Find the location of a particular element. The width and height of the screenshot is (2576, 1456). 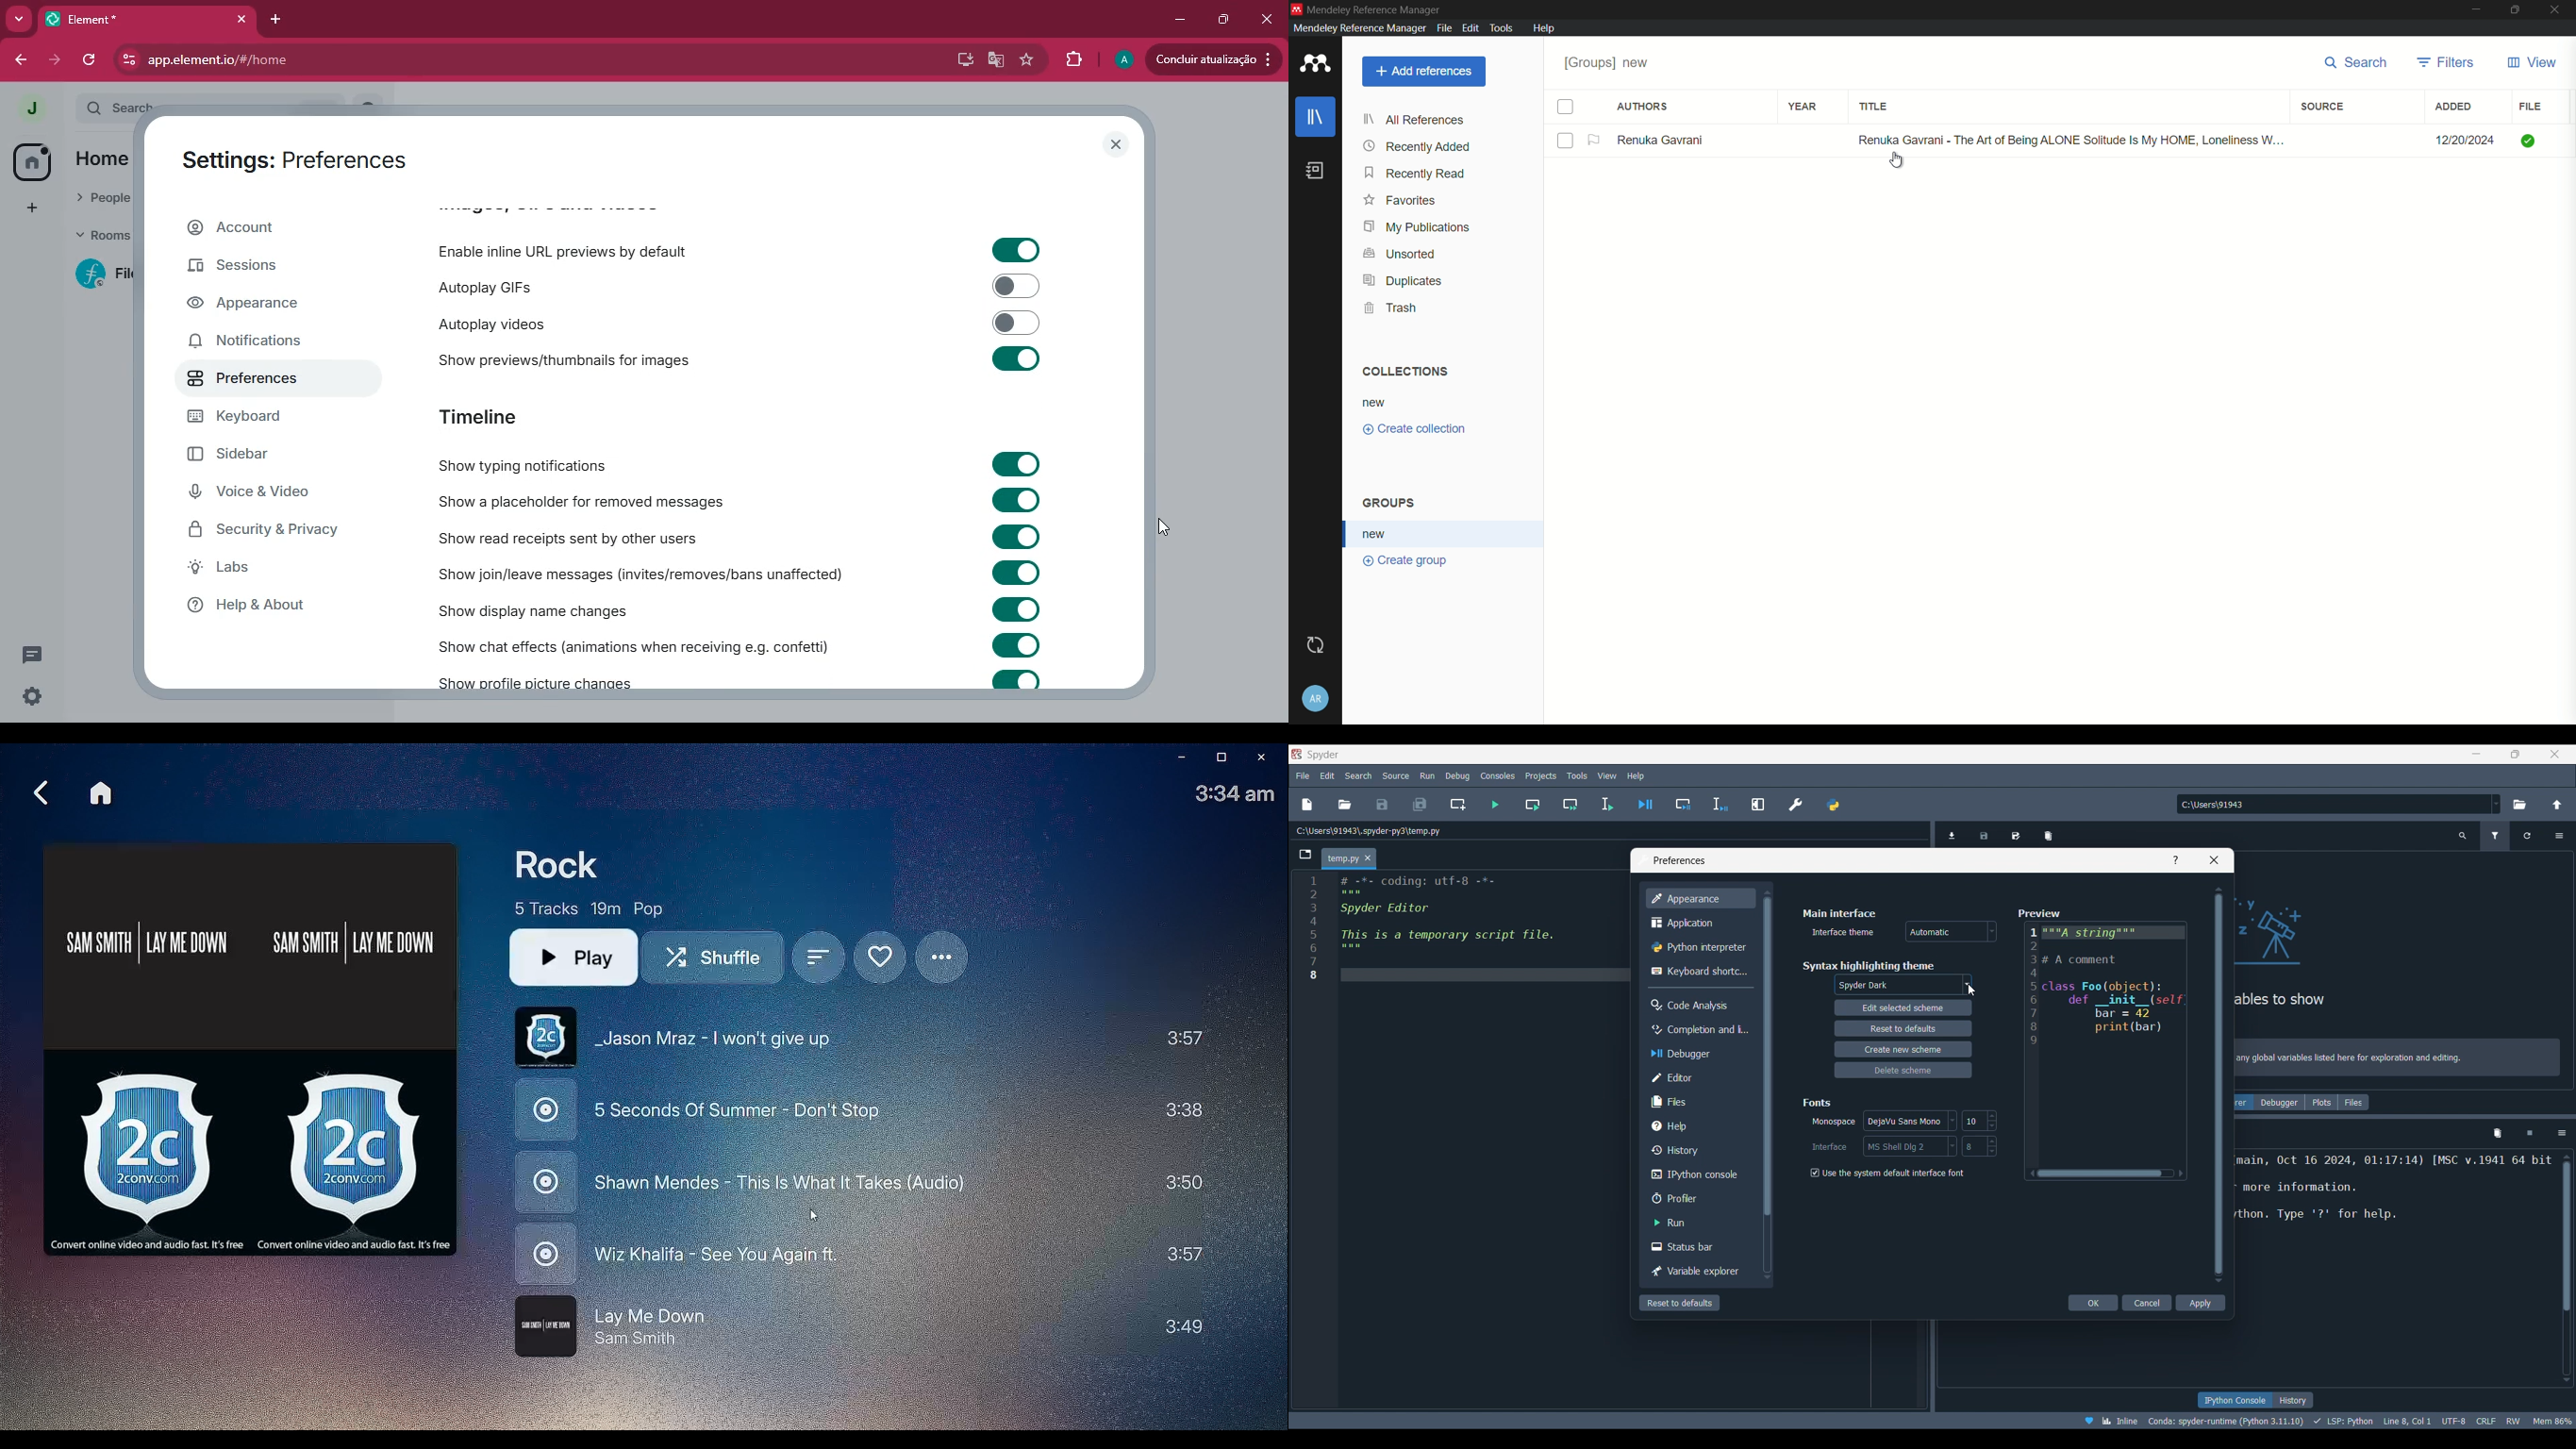

Create new cell at the current line is located at coordinates (1458, 804).